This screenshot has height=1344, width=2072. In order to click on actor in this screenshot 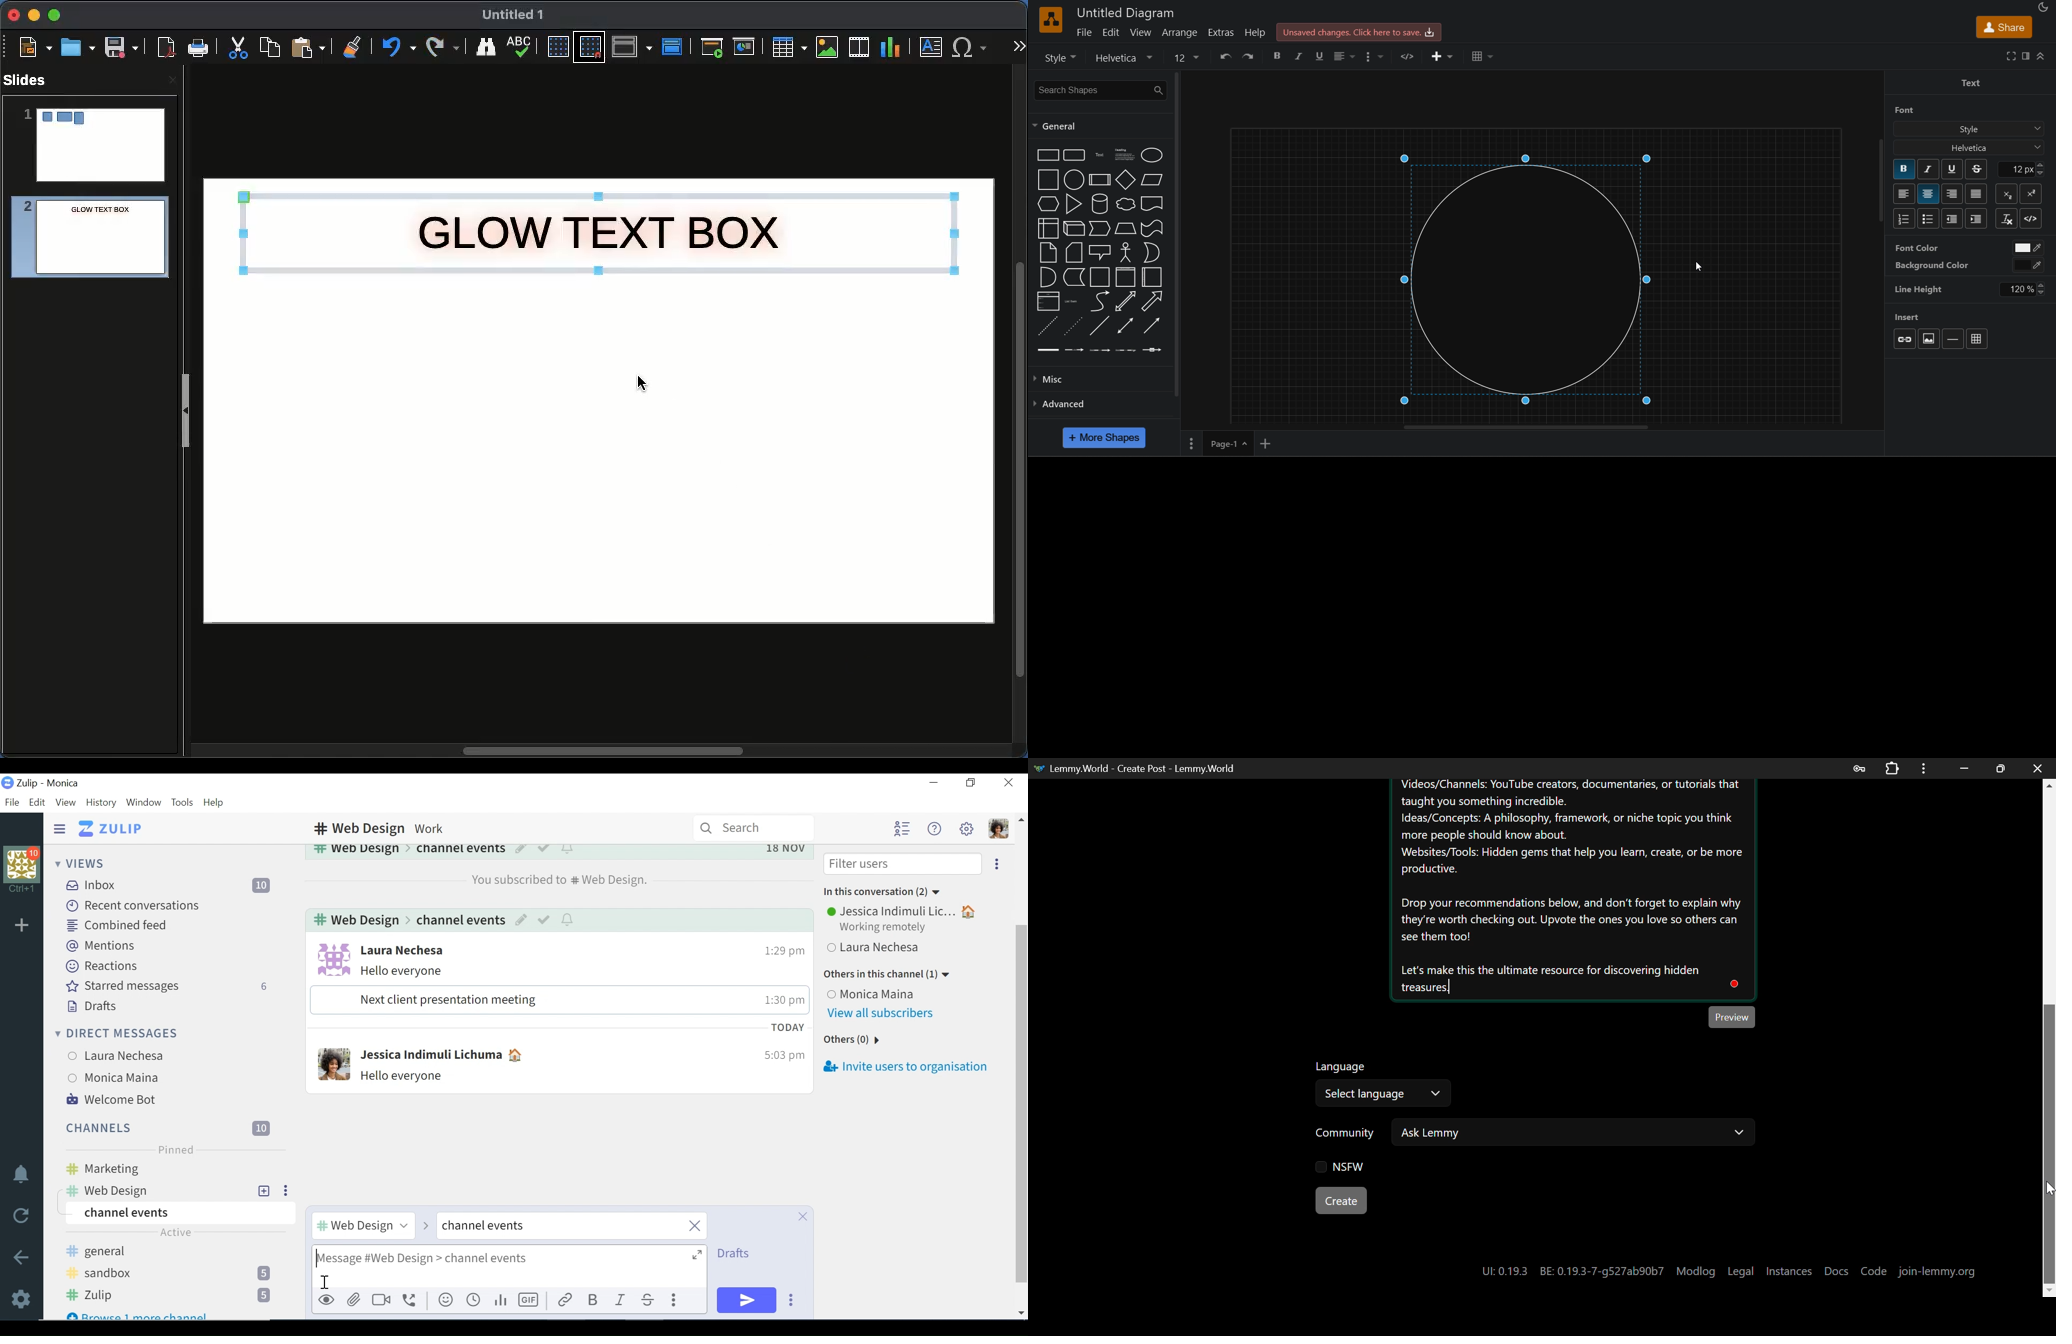, I will do `click(1127, 254)`.